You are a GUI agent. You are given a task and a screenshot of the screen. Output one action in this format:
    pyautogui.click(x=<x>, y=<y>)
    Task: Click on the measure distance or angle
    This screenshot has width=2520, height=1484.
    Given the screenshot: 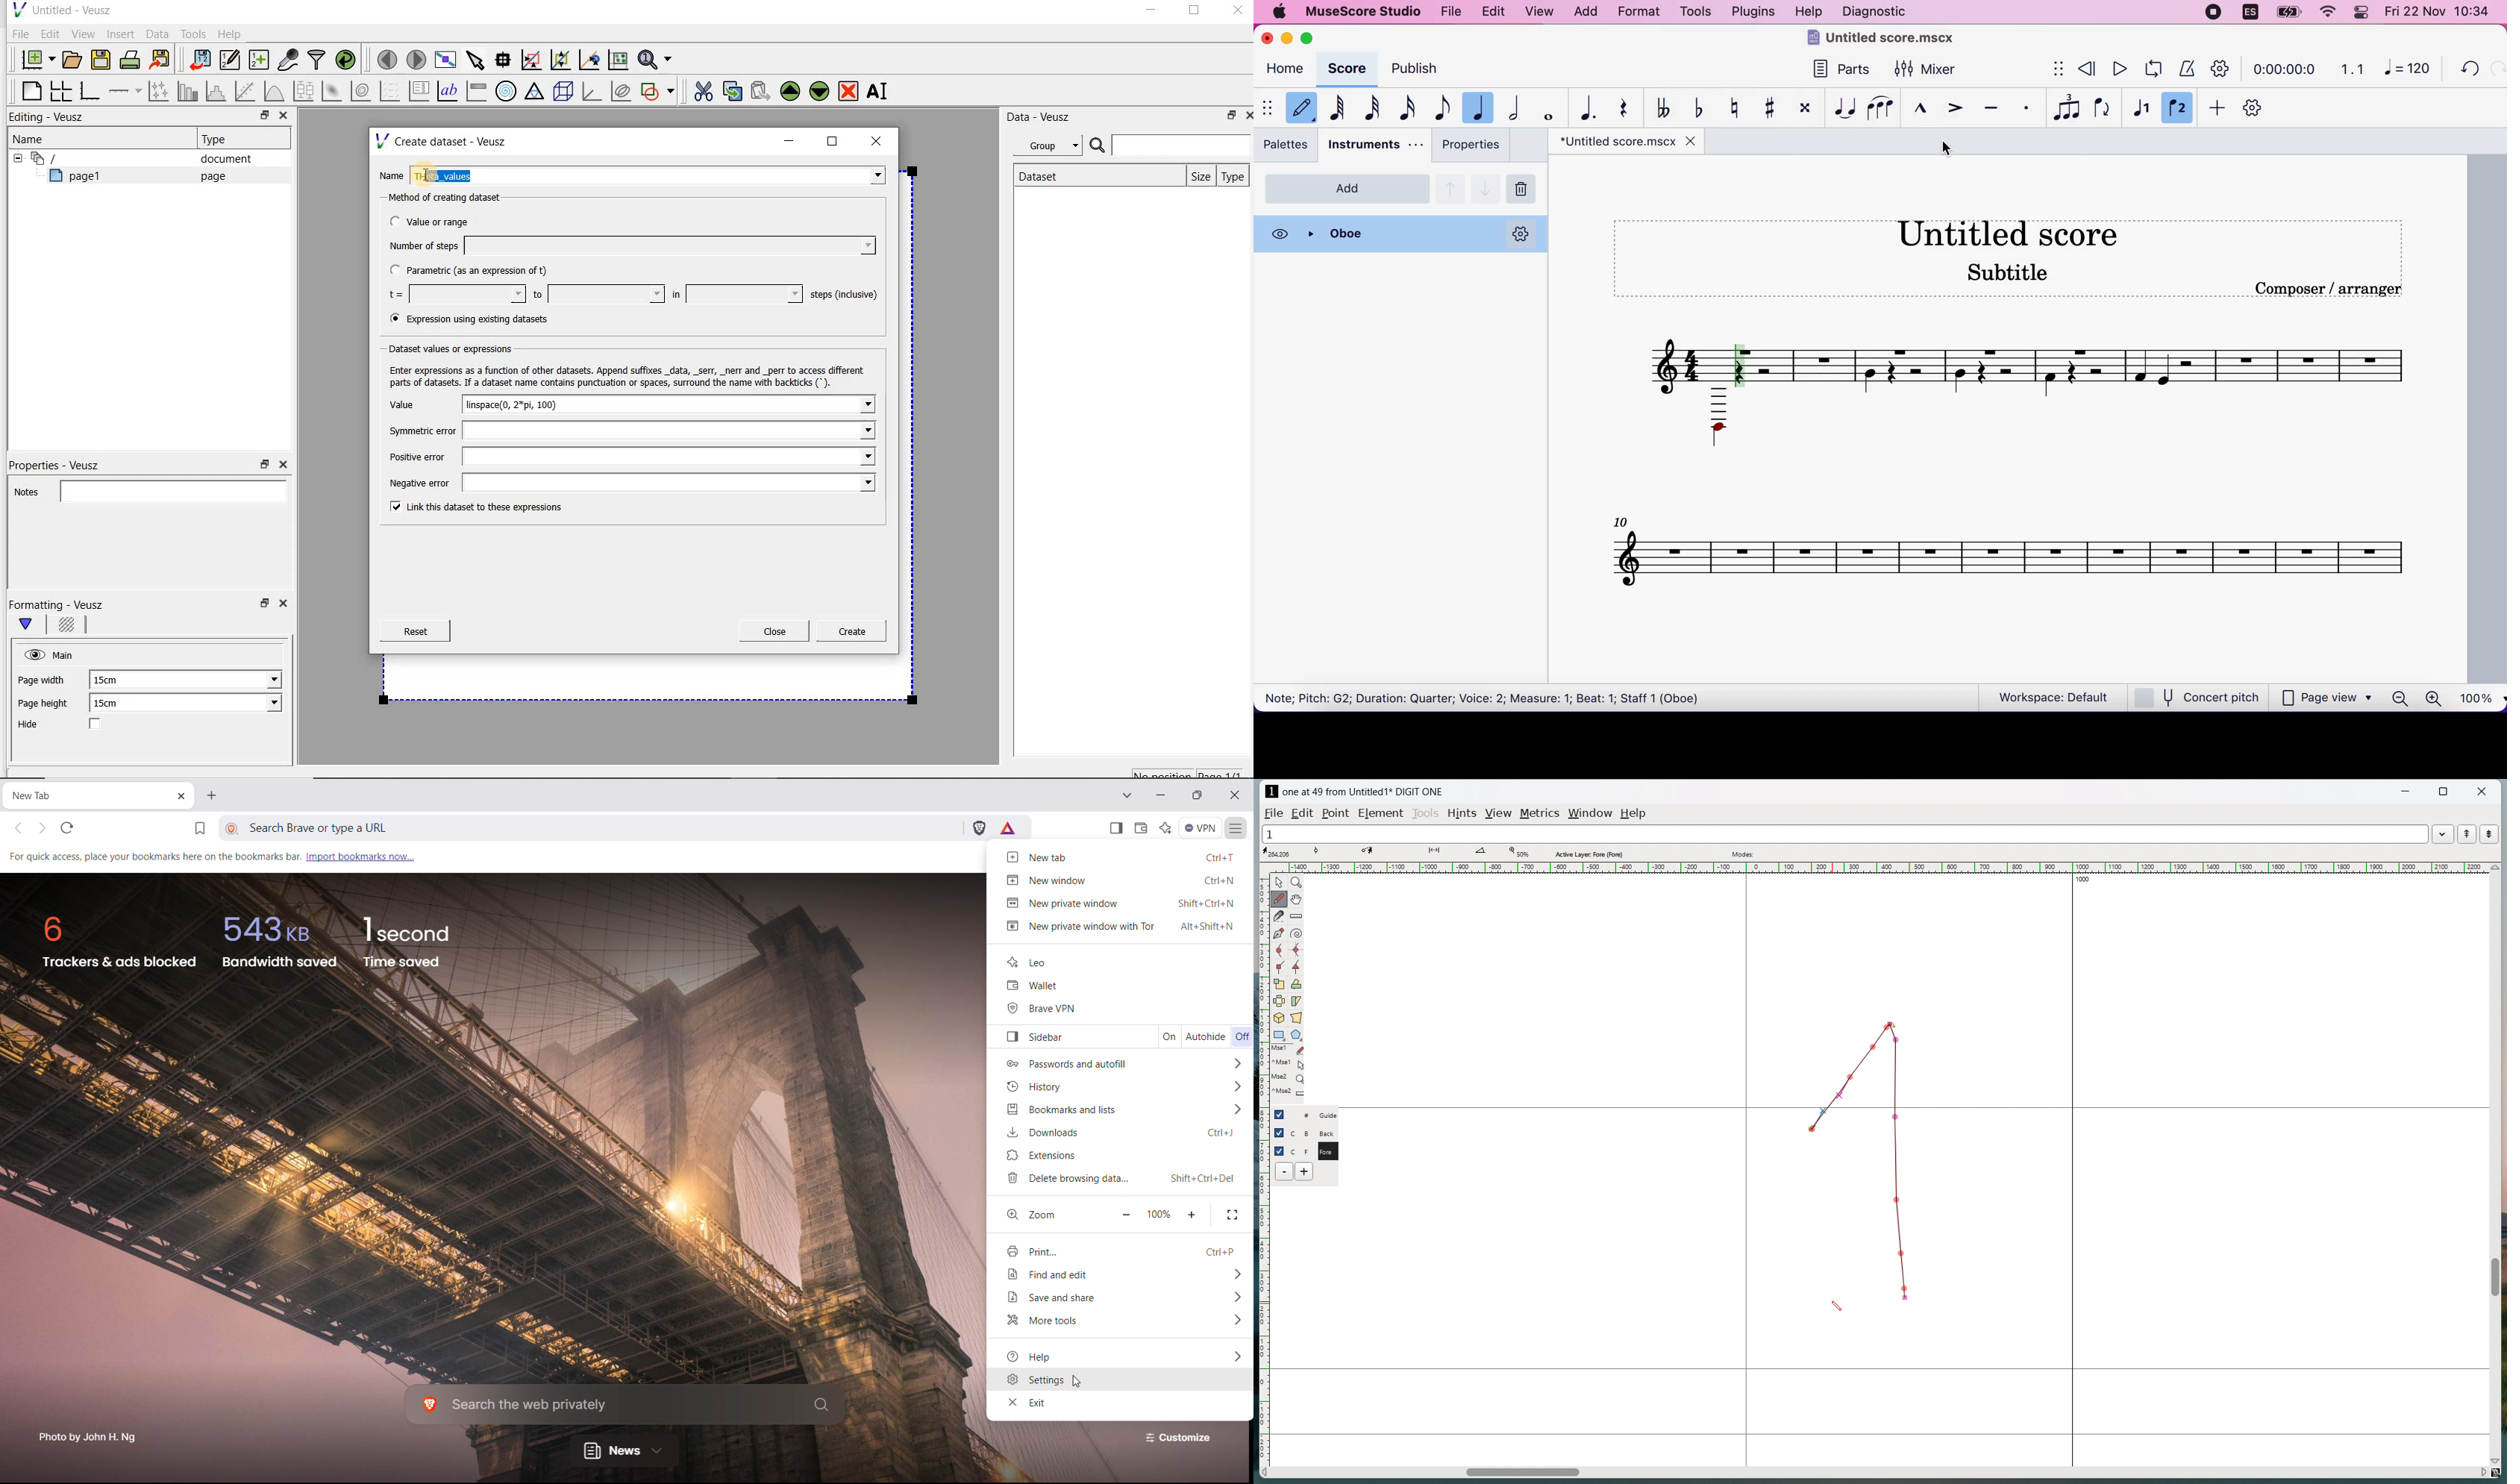 What is the action you would take?
    pyautogui.click(x=1297, y=915)
    